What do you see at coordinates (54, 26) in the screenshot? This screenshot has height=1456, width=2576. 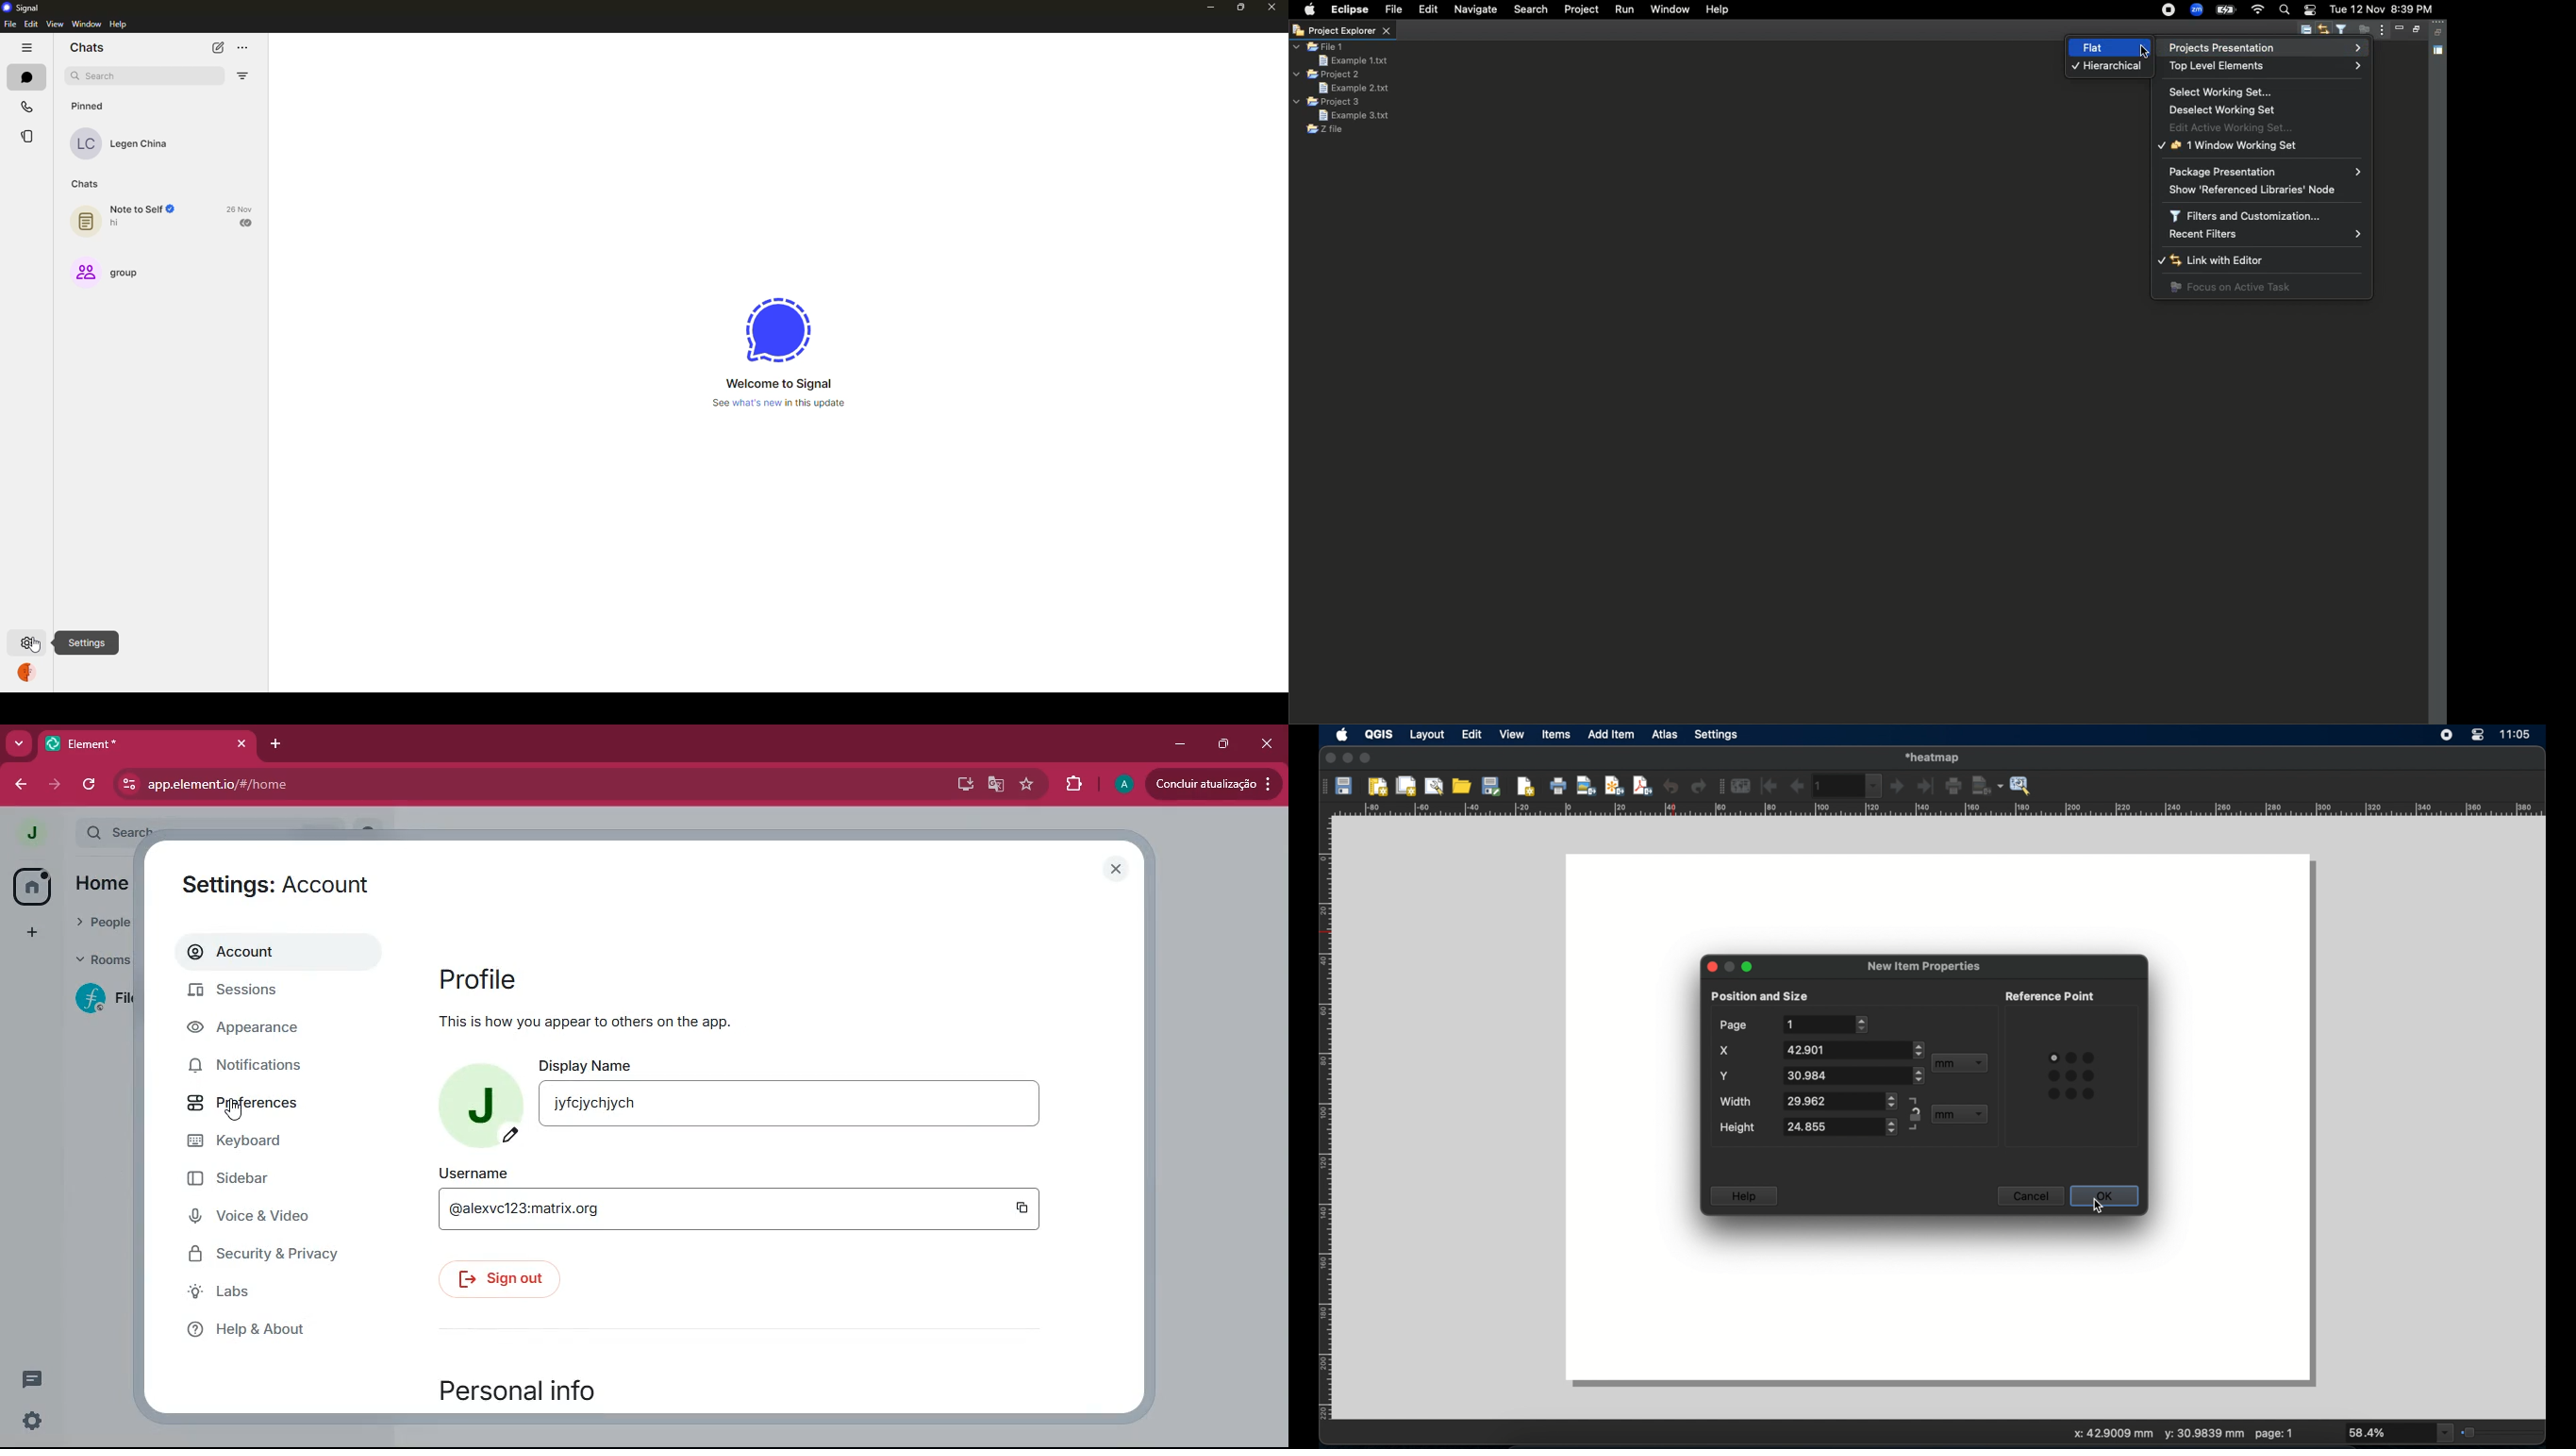 I see `view` at bounding box center [54, 26].